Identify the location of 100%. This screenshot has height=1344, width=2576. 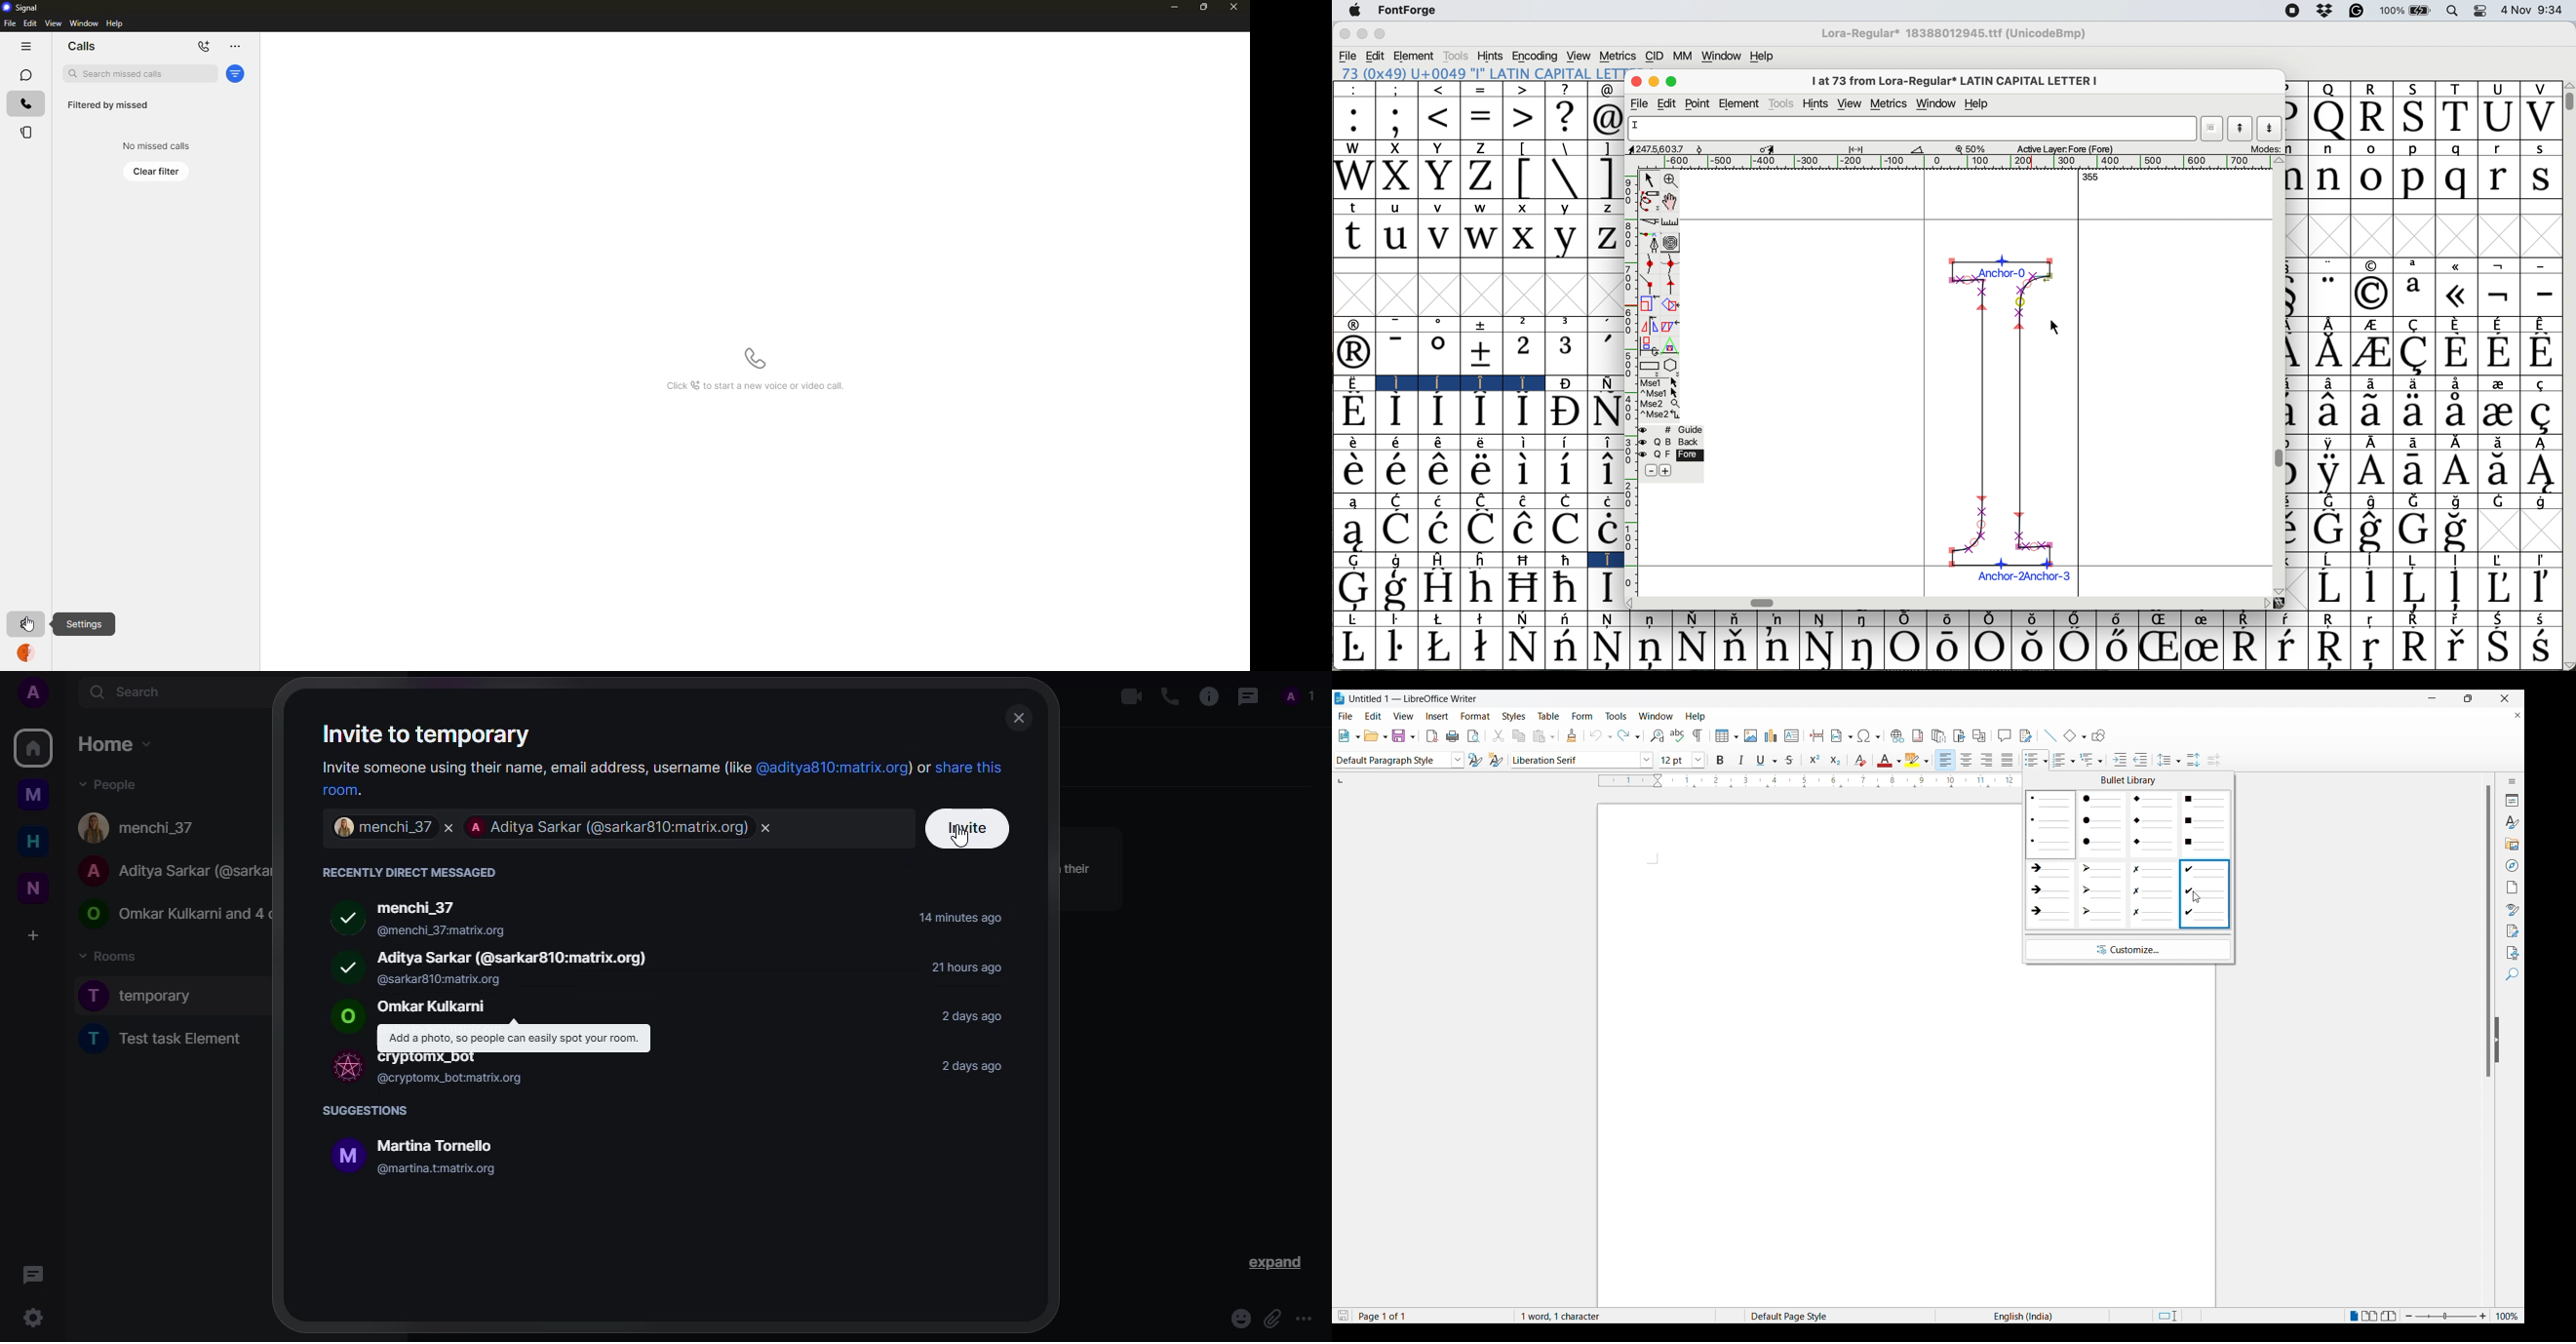
(2508, 1315).